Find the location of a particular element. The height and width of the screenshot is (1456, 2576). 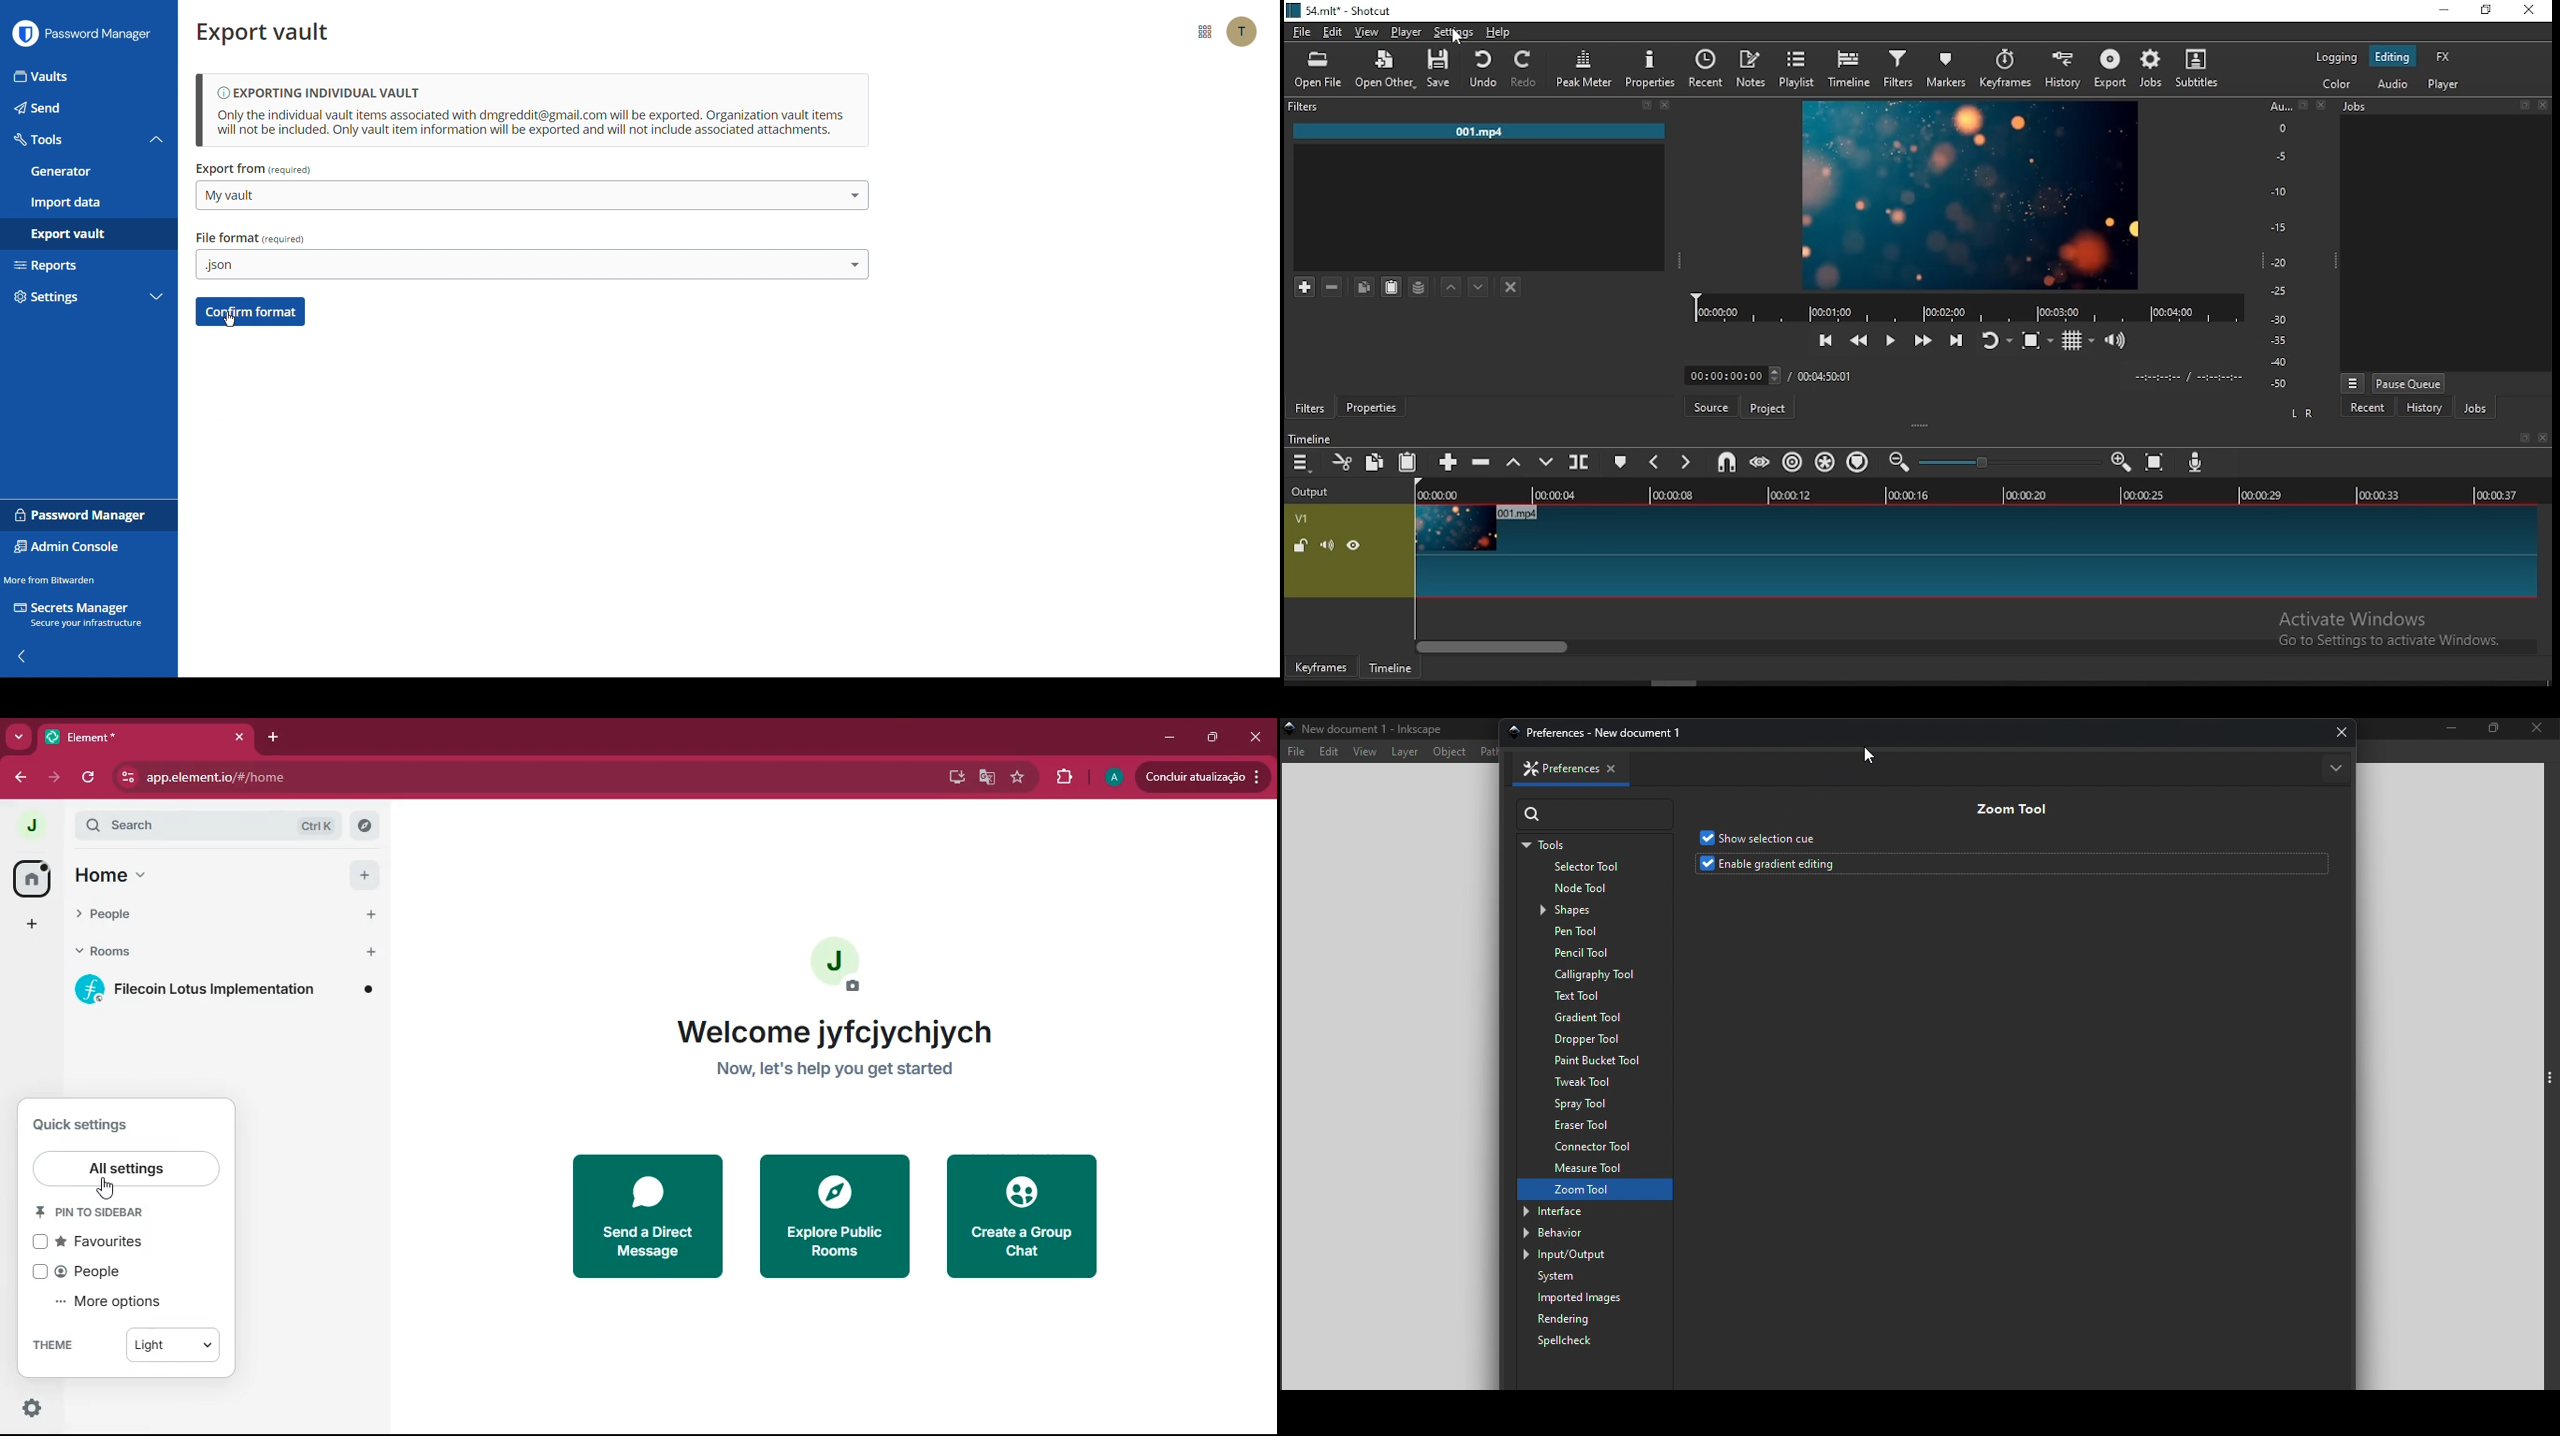

cut is located at coordinates (1343, 462).